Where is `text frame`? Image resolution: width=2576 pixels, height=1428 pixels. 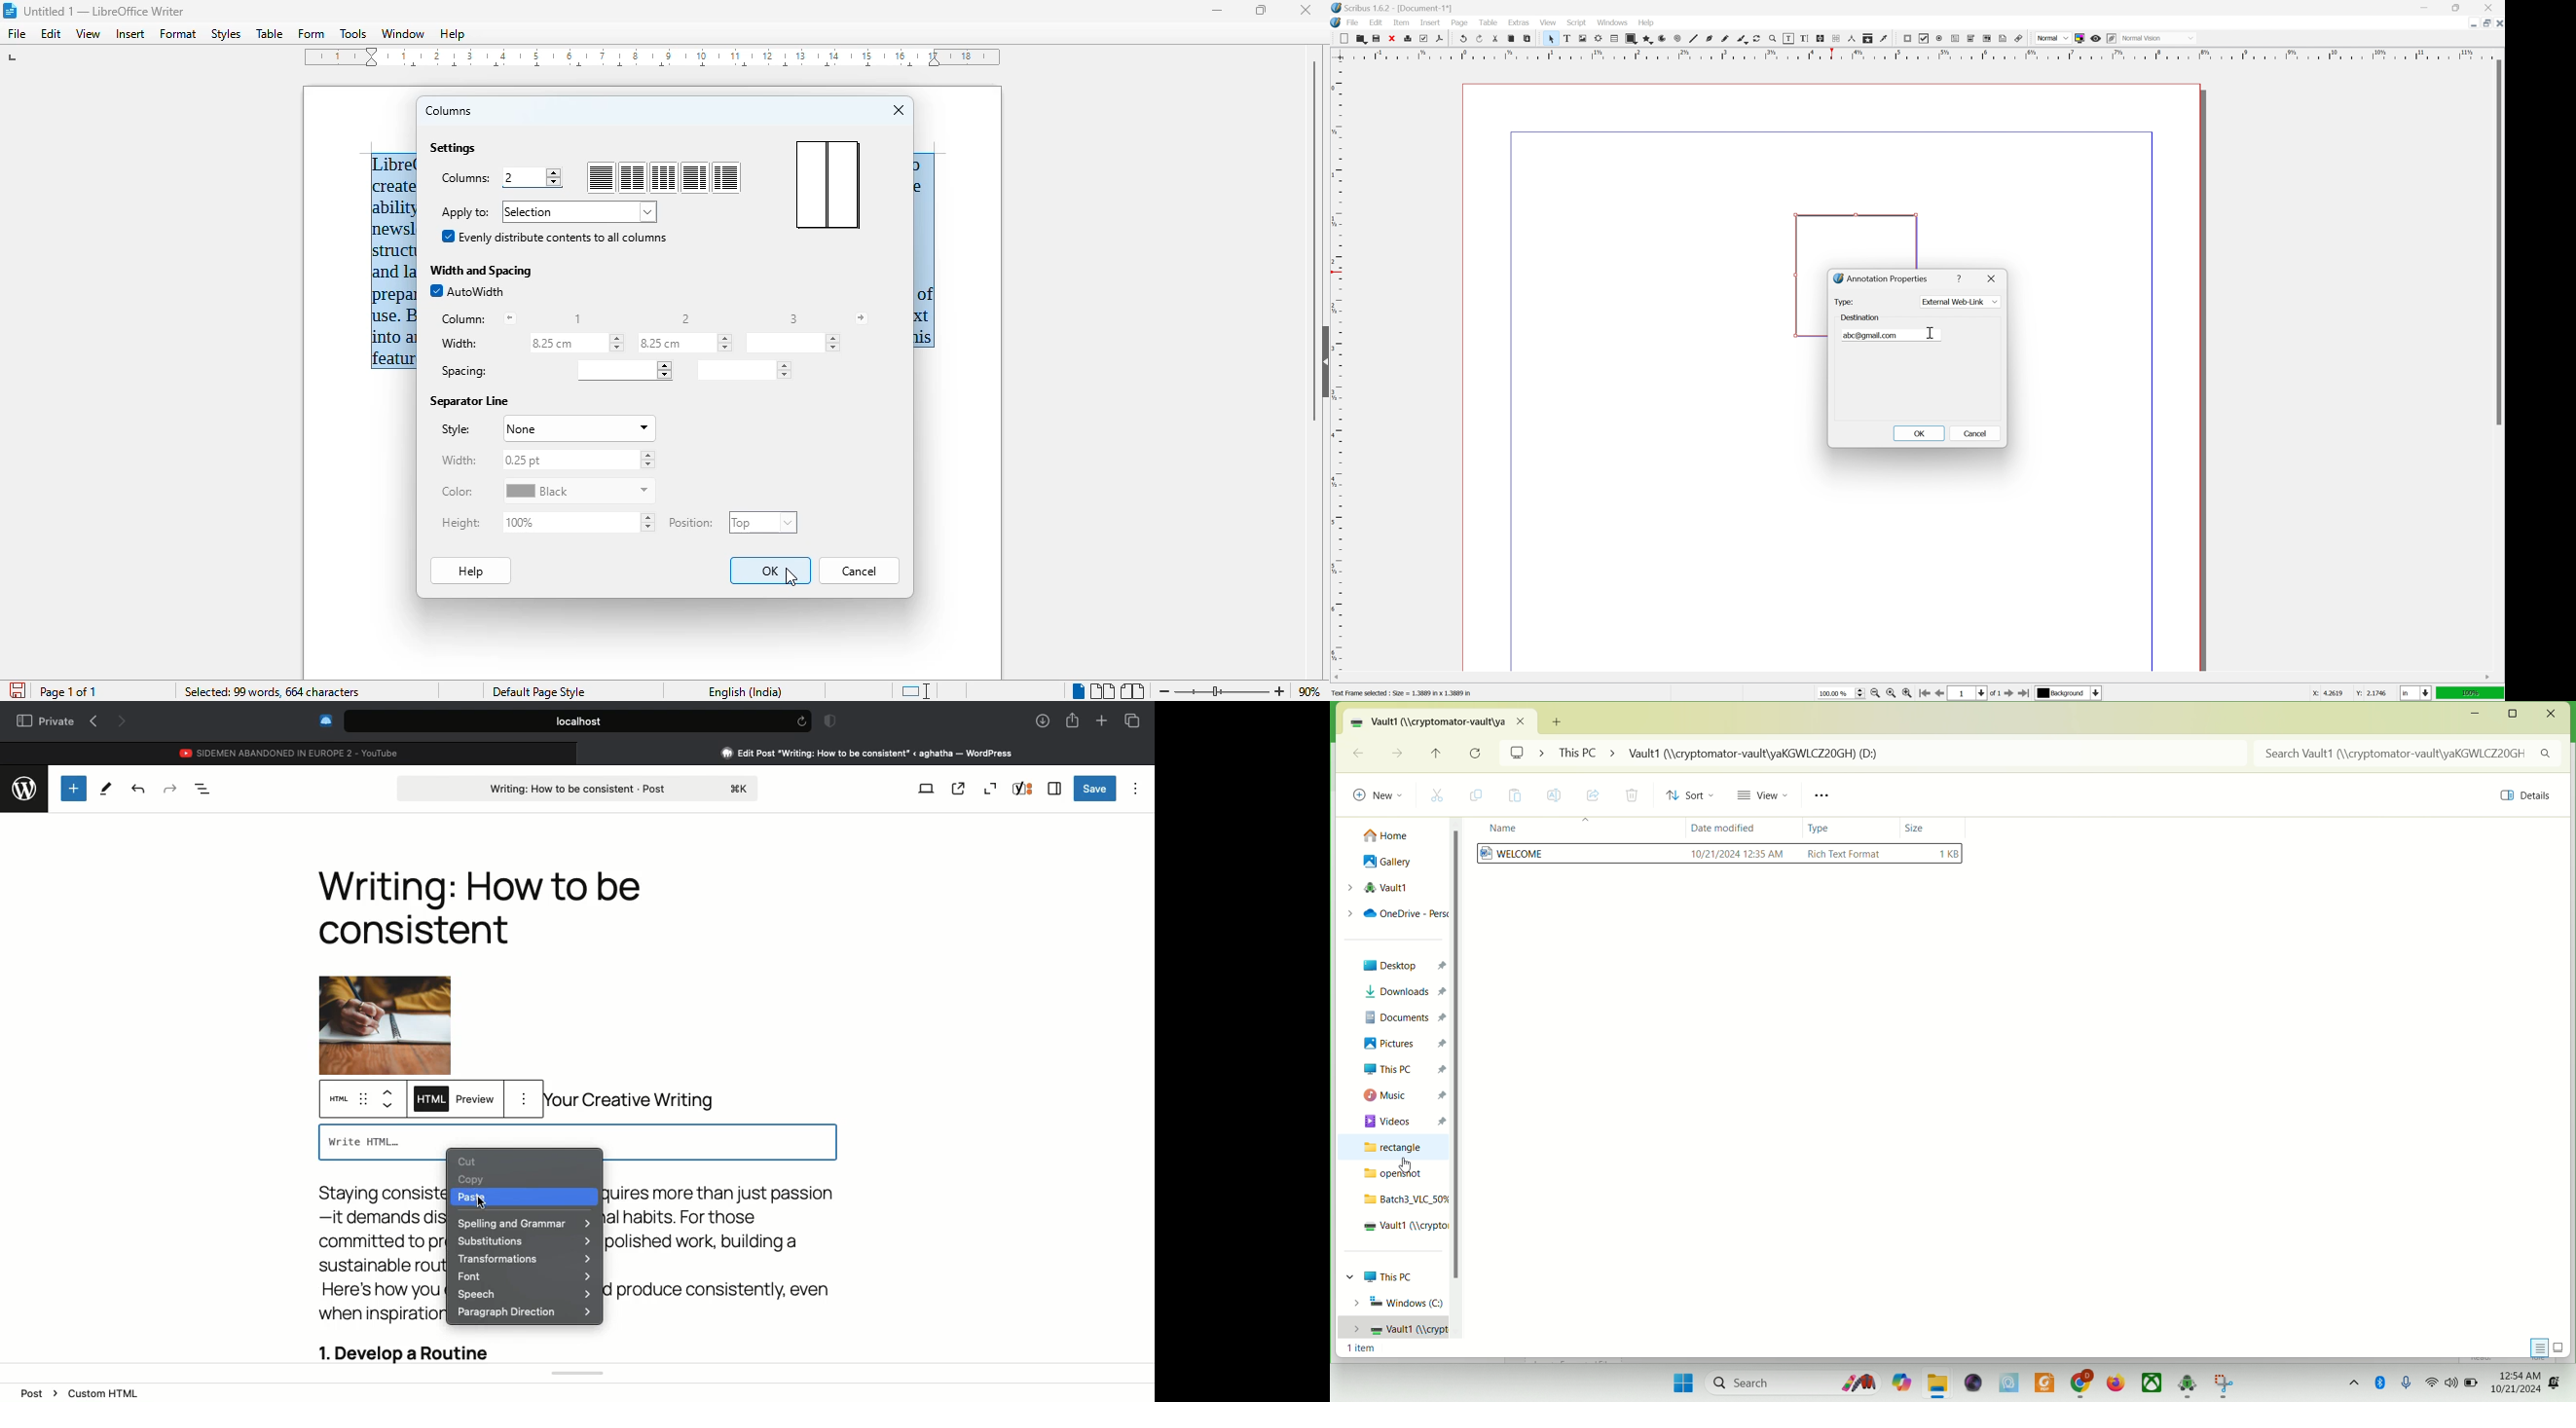
text frame is located at coordinates (1566, 38).